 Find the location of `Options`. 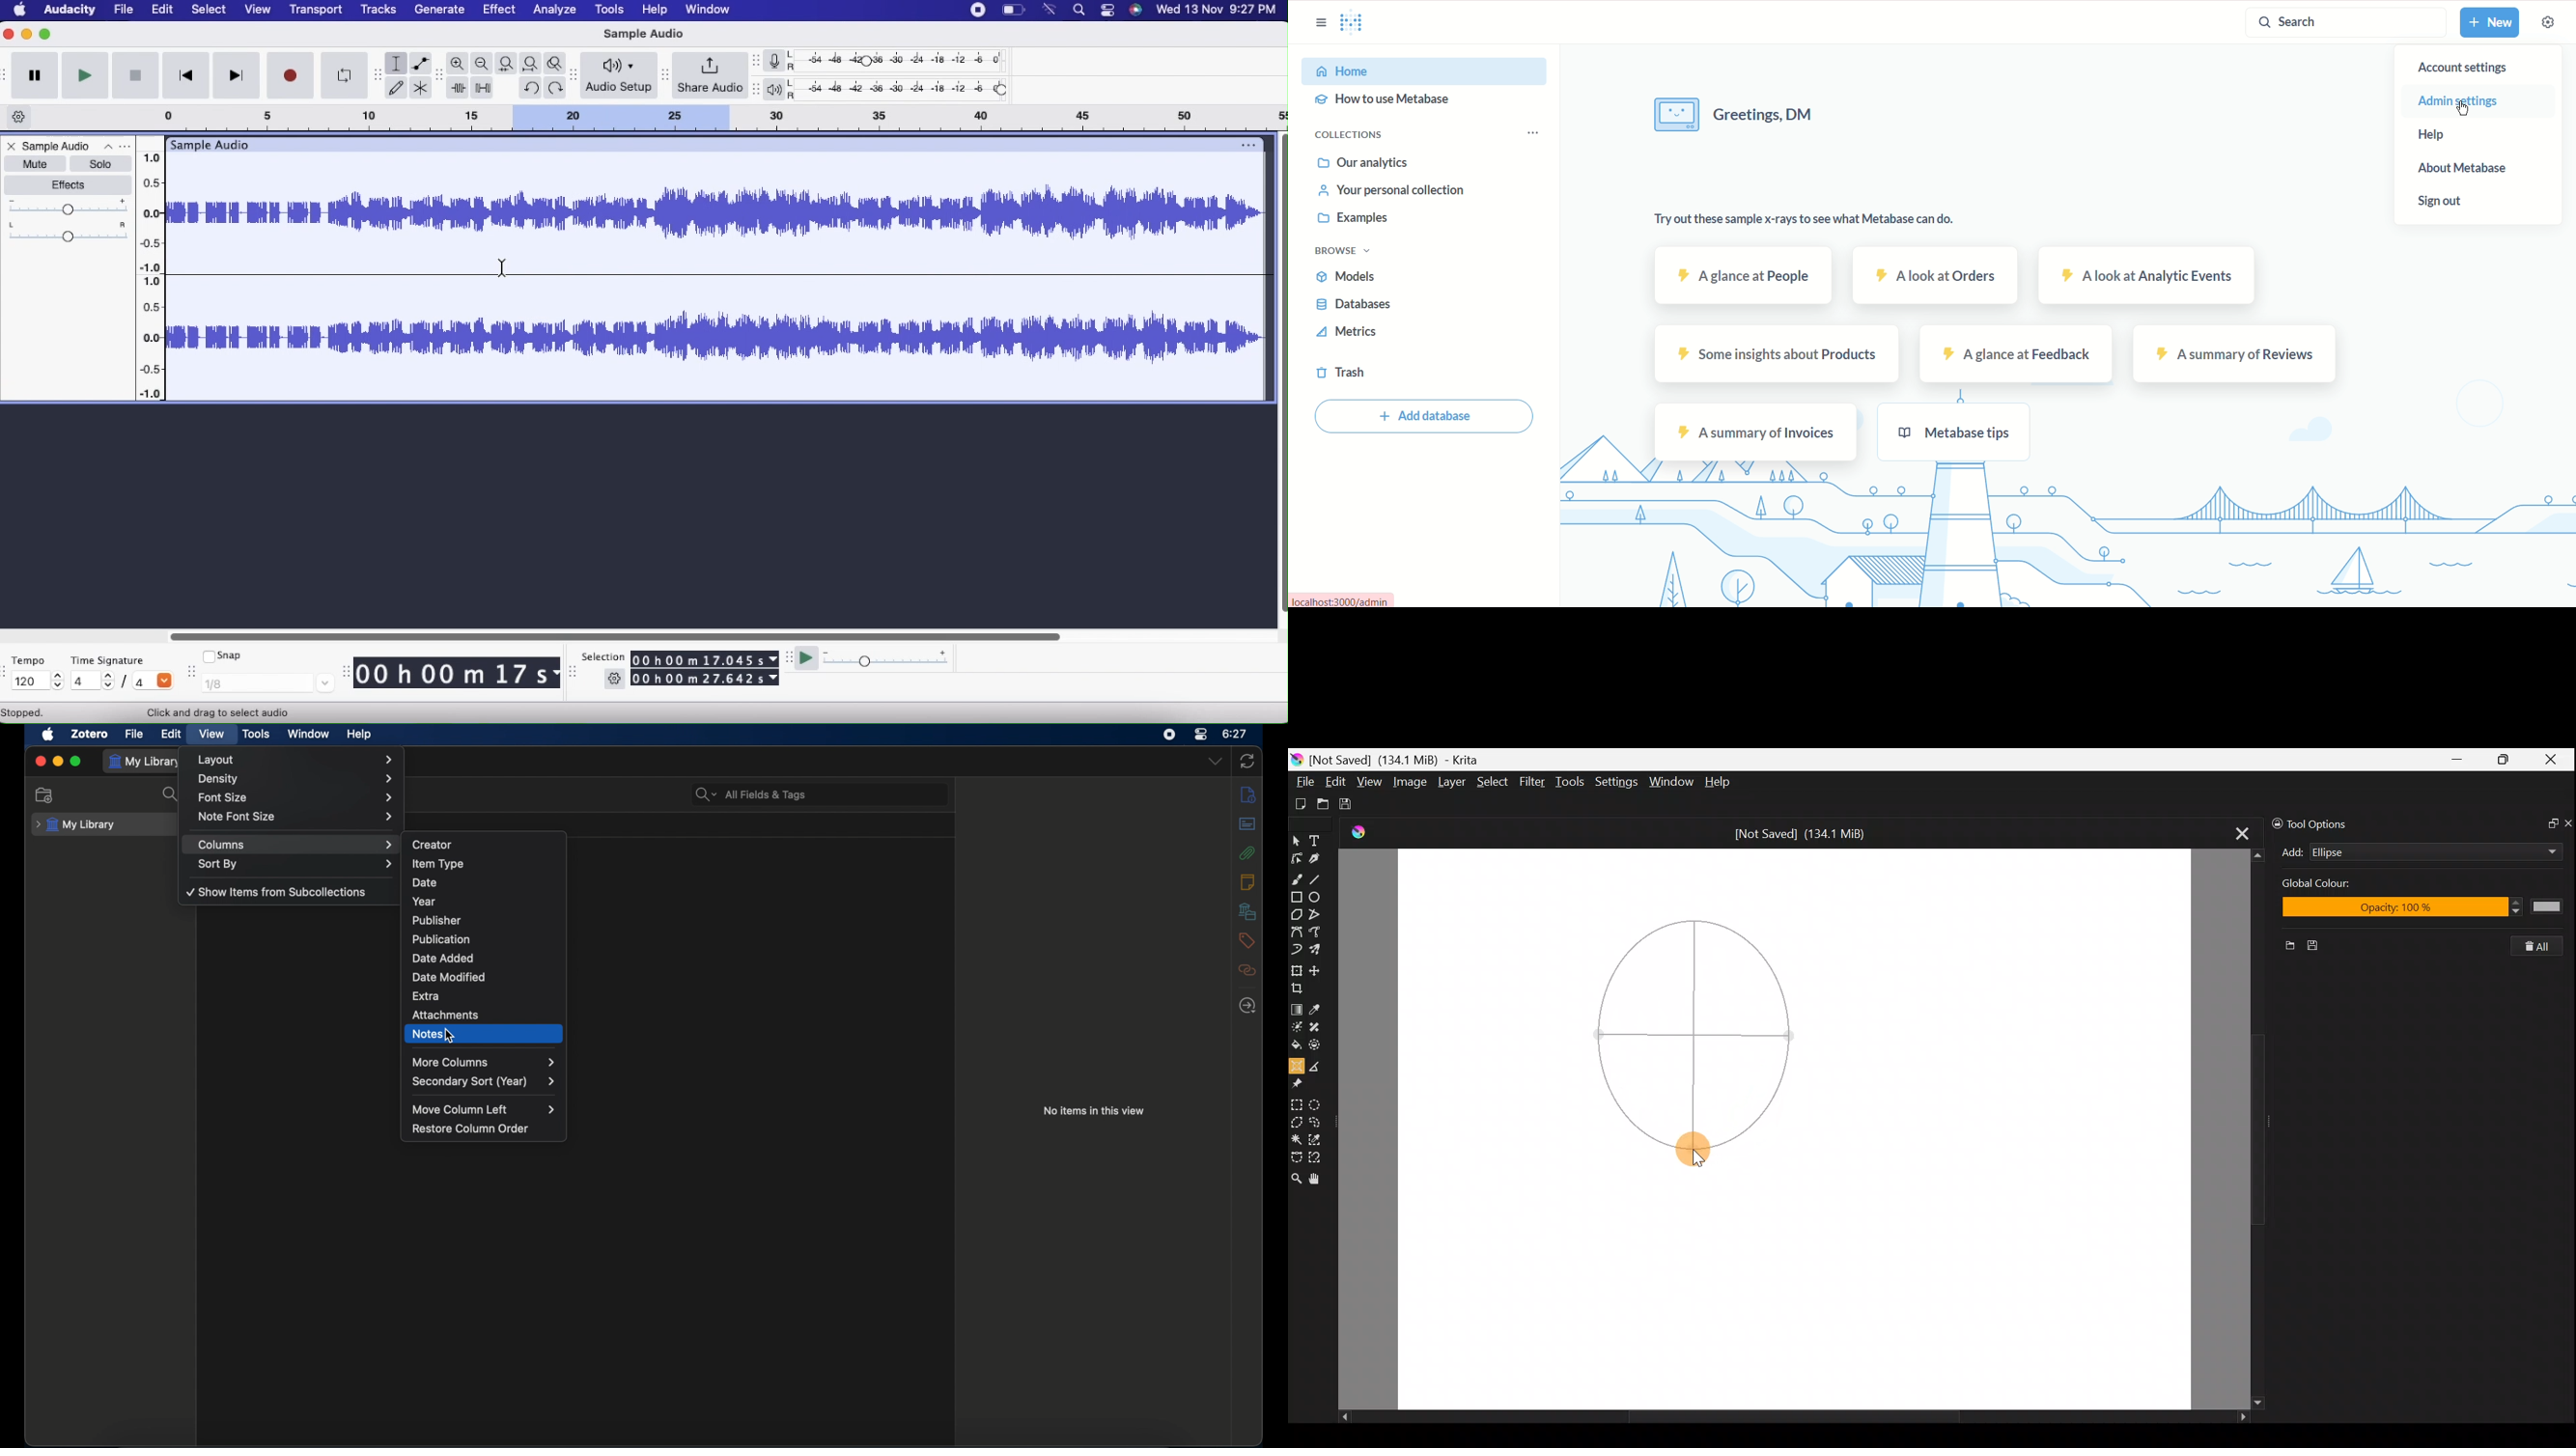

Options is located at coordinates (1534, 136).